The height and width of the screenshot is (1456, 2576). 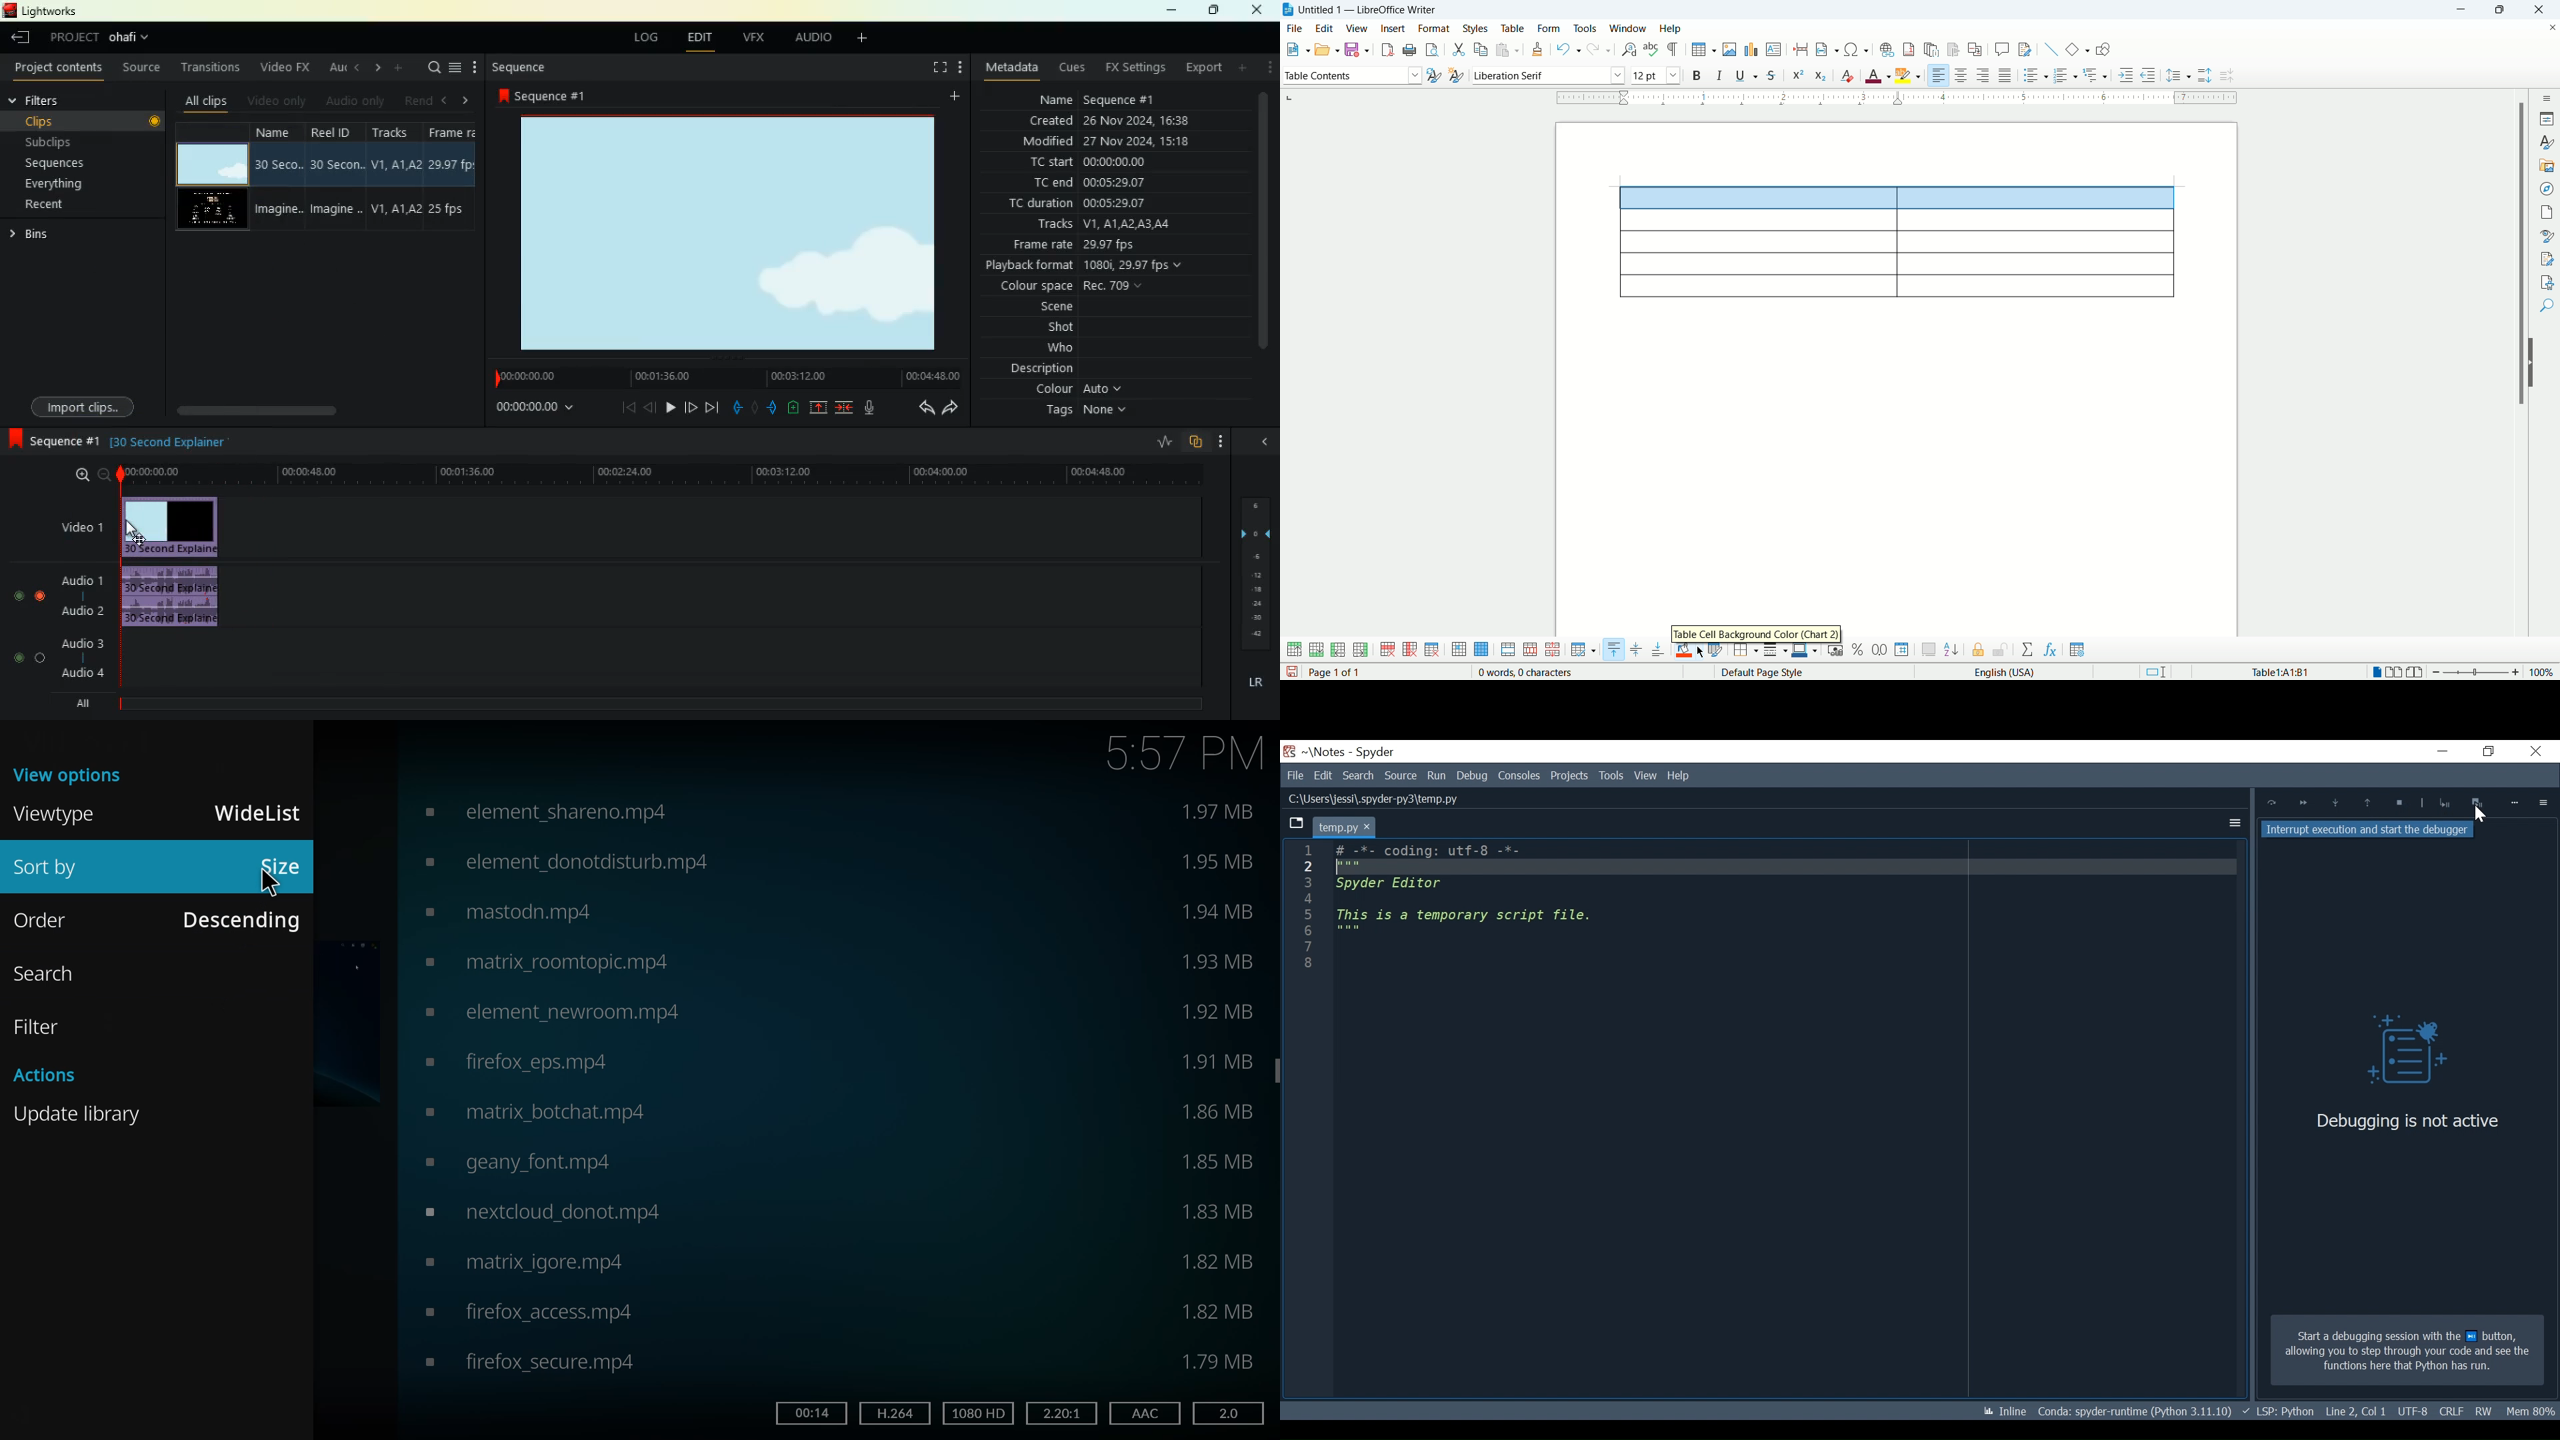 I want to click on insert table, so click(x=1704, y=49).